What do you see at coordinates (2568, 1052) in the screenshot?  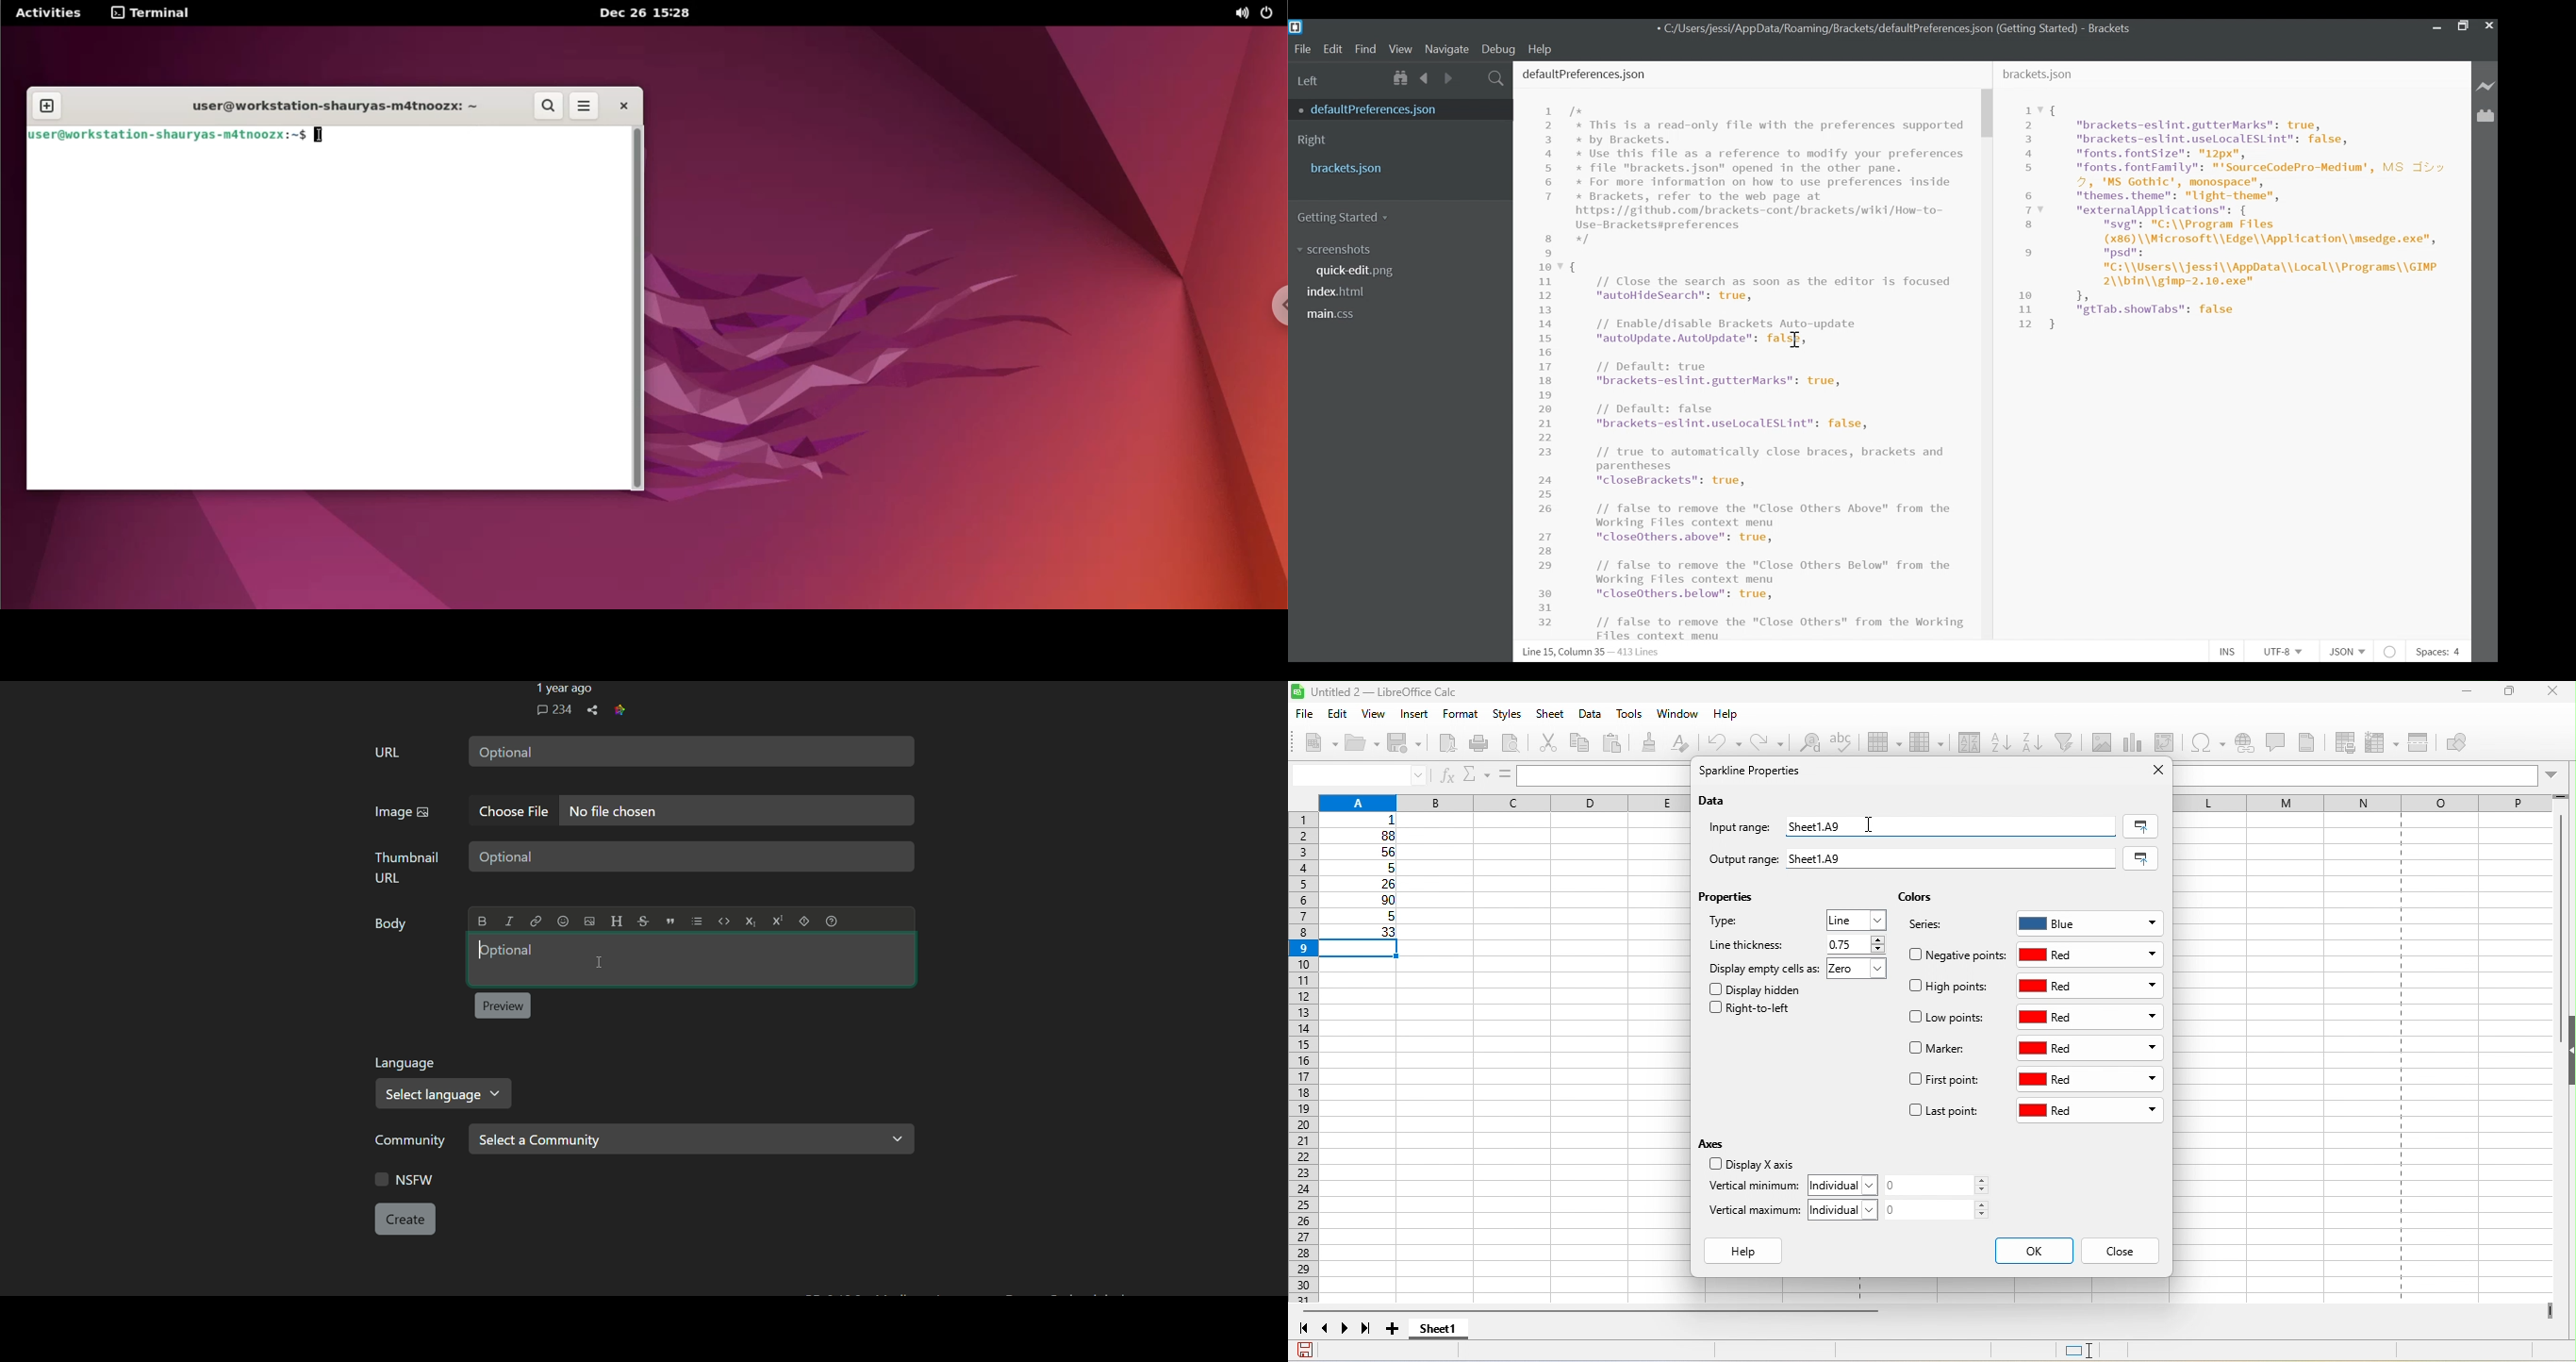 I see `hide` at bounding box center [2568, 1052].